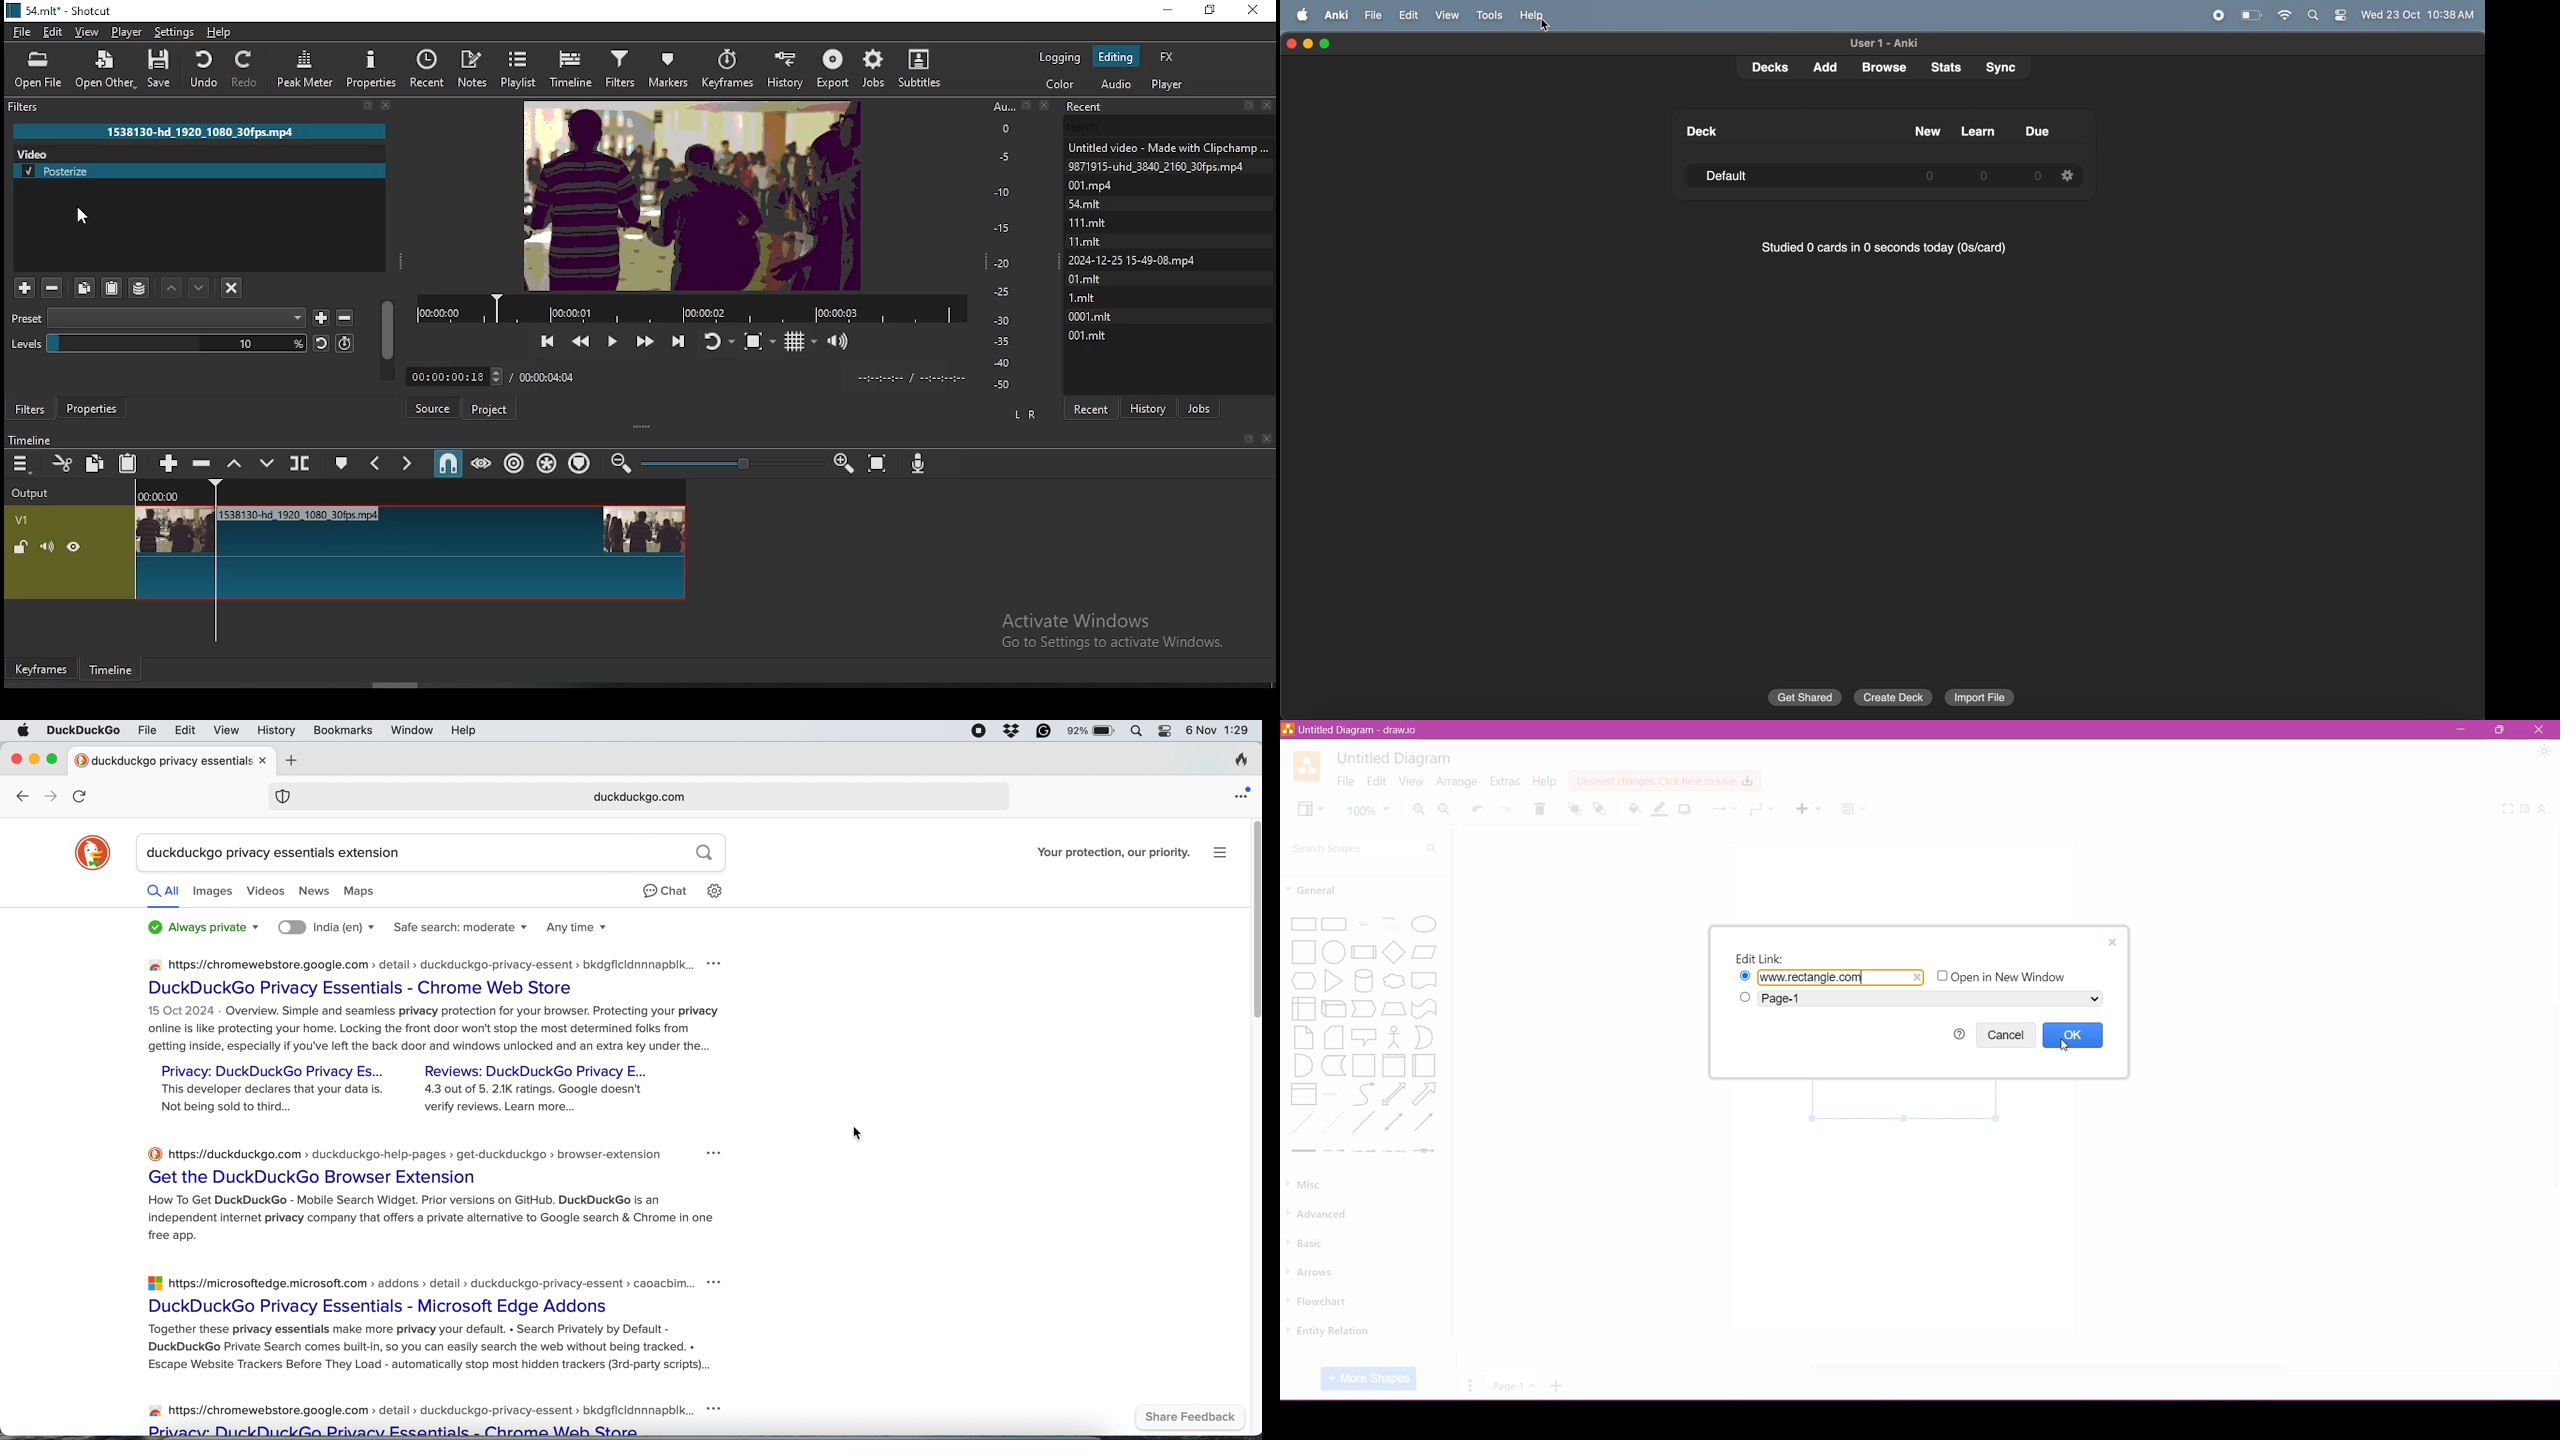 The image size is (2576, 1456). I want to click on View, so click(1310, 809).